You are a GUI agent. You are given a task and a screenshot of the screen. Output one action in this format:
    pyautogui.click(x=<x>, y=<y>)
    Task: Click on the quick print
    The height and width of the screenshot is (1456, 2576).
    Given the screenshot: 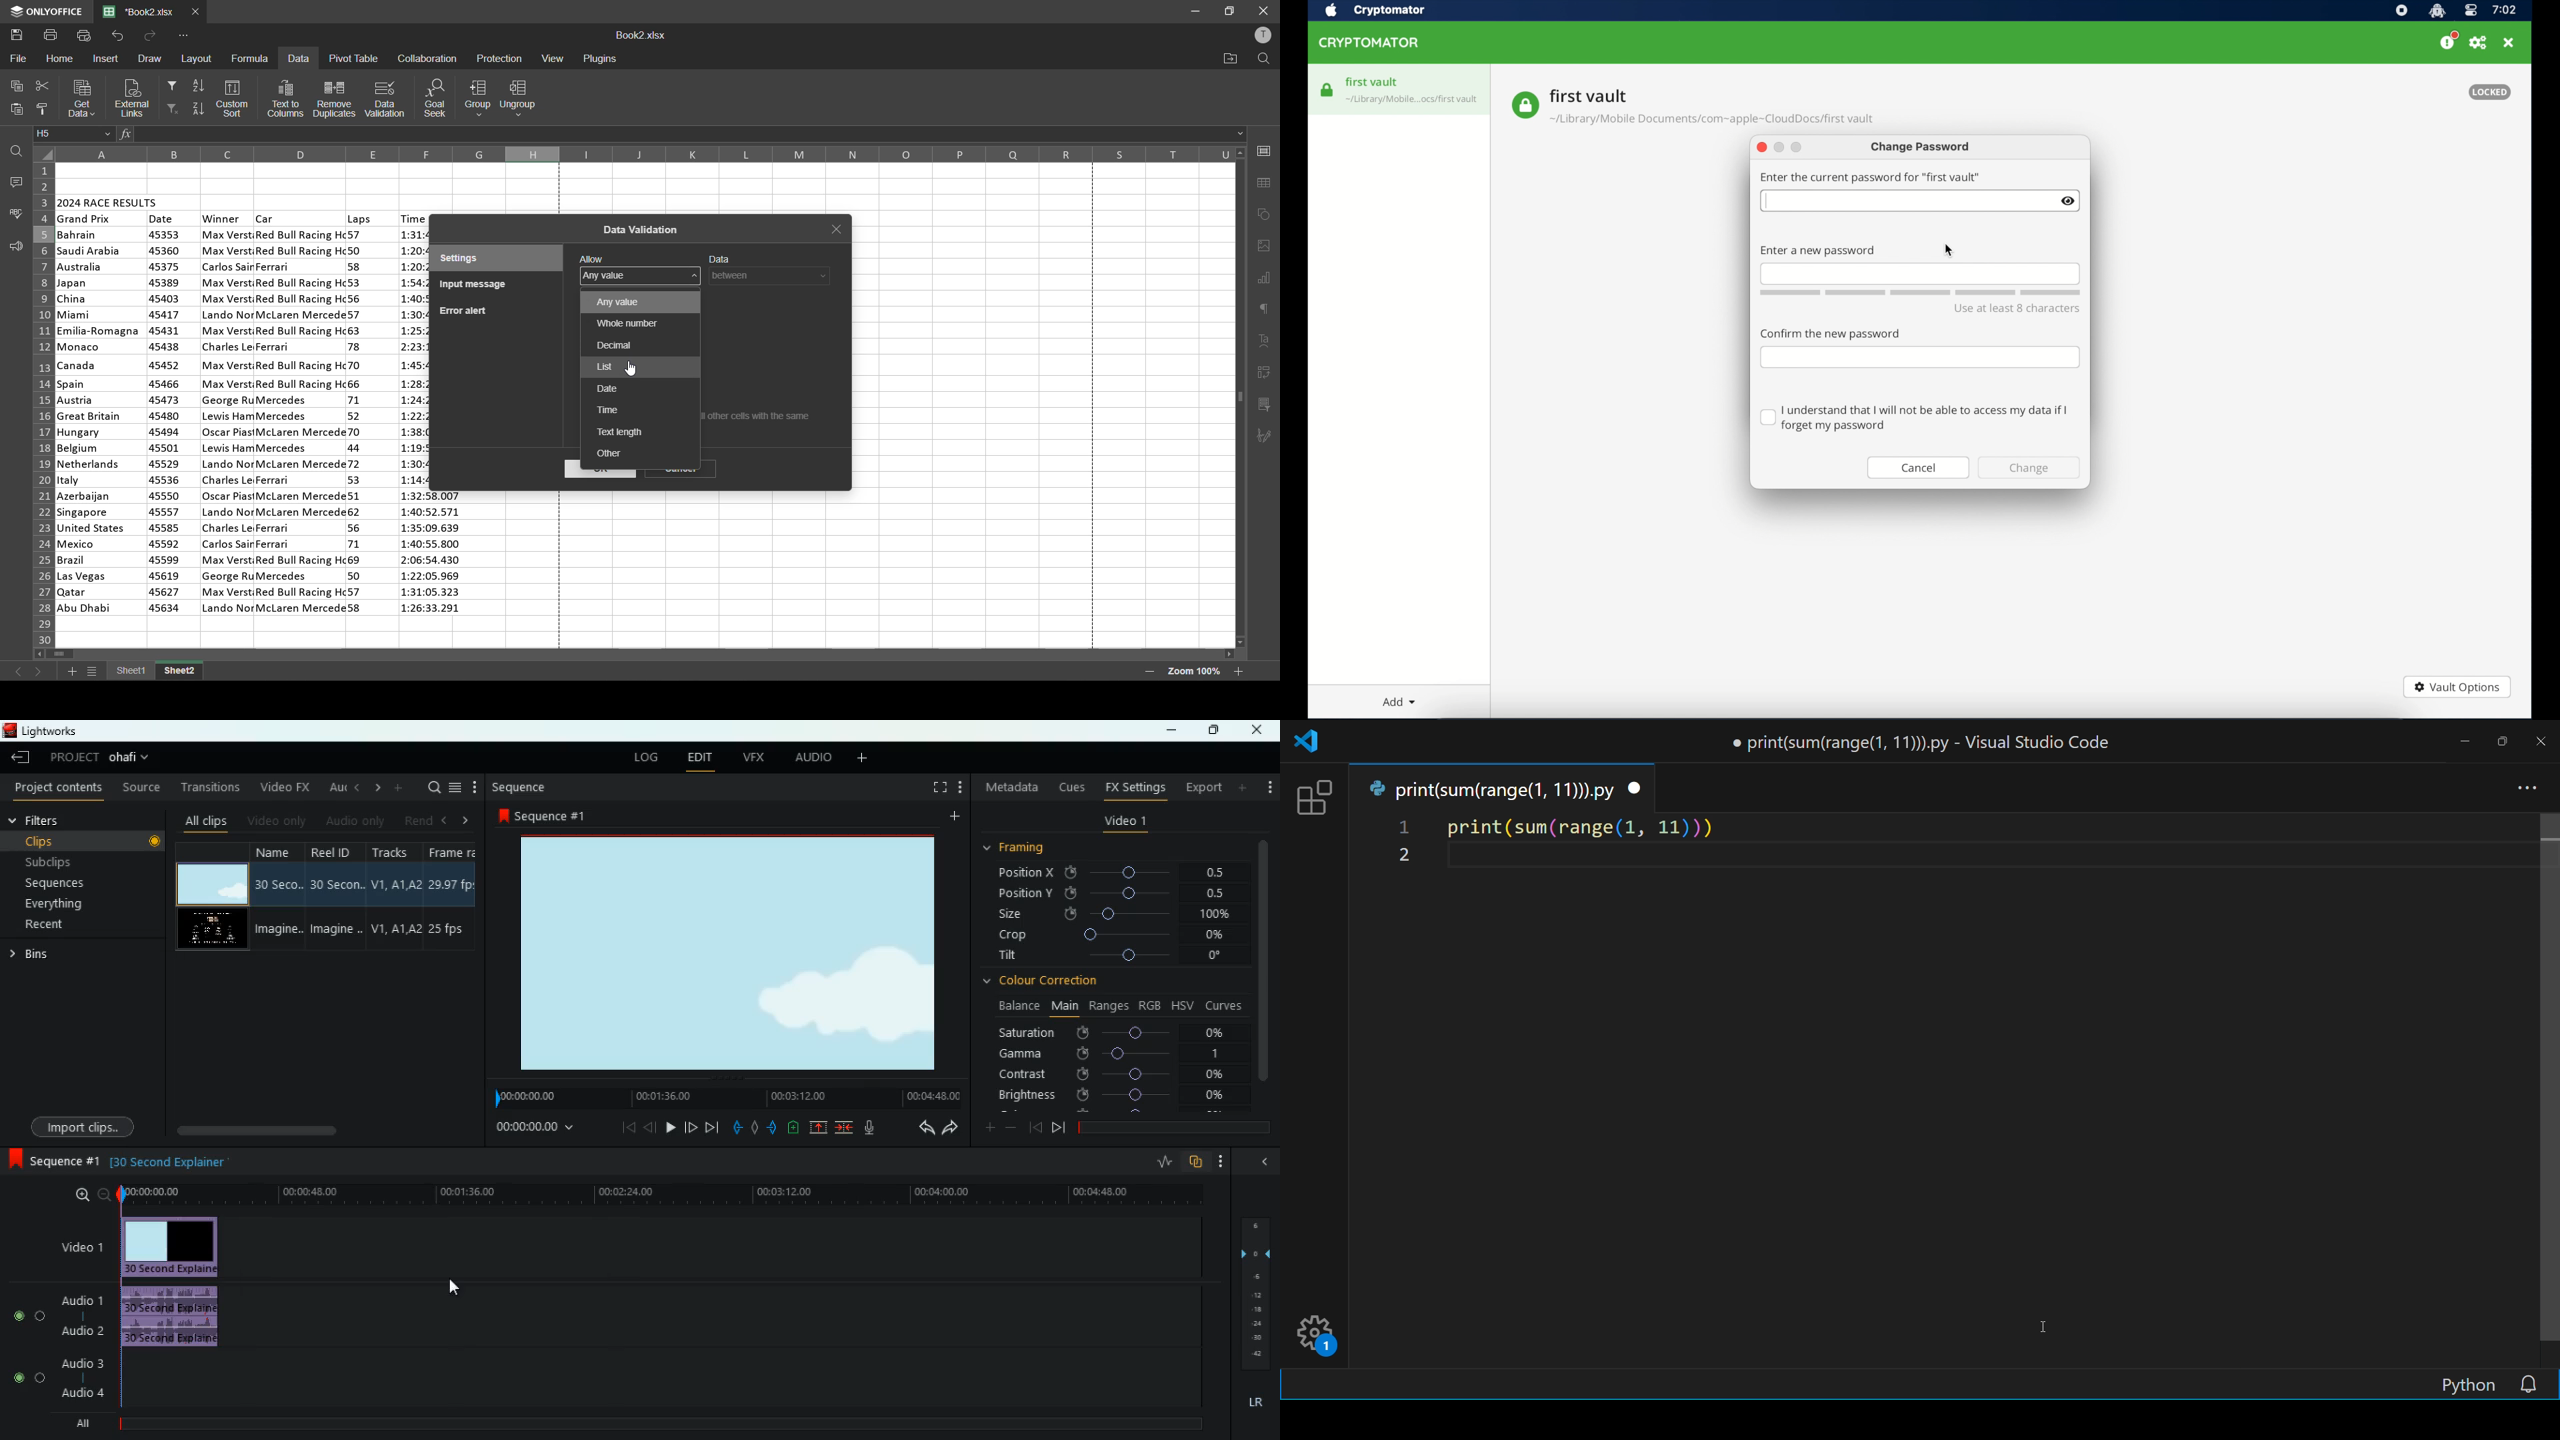 What is the action you would take?
    pyautogui.click(x=83, y=35)
    